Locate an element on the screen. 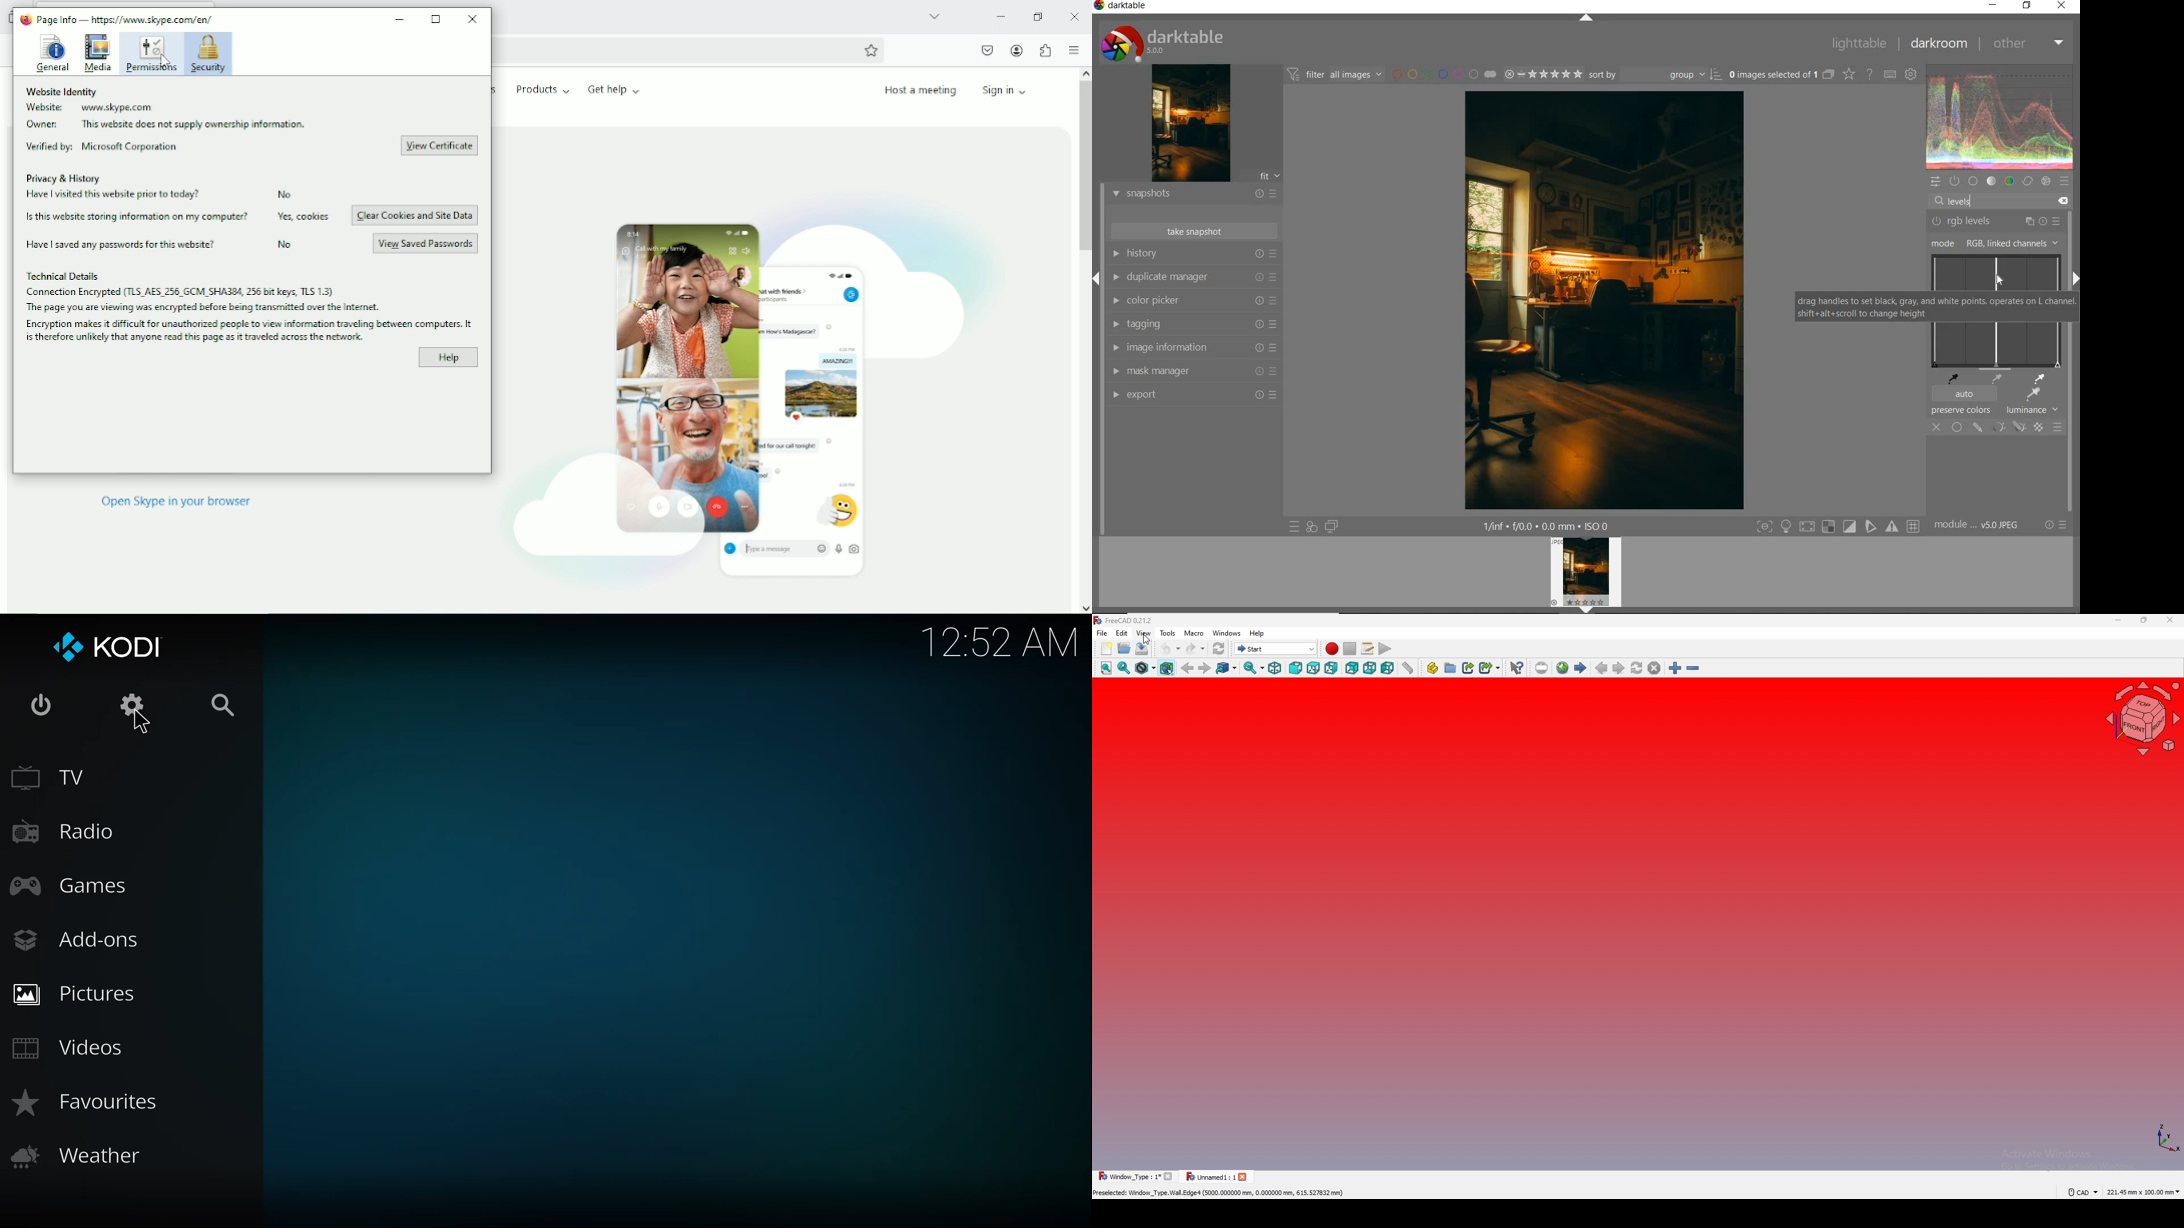 The image size is (2184, 1232). pick white point with image is located at coordinates (2042, 378).